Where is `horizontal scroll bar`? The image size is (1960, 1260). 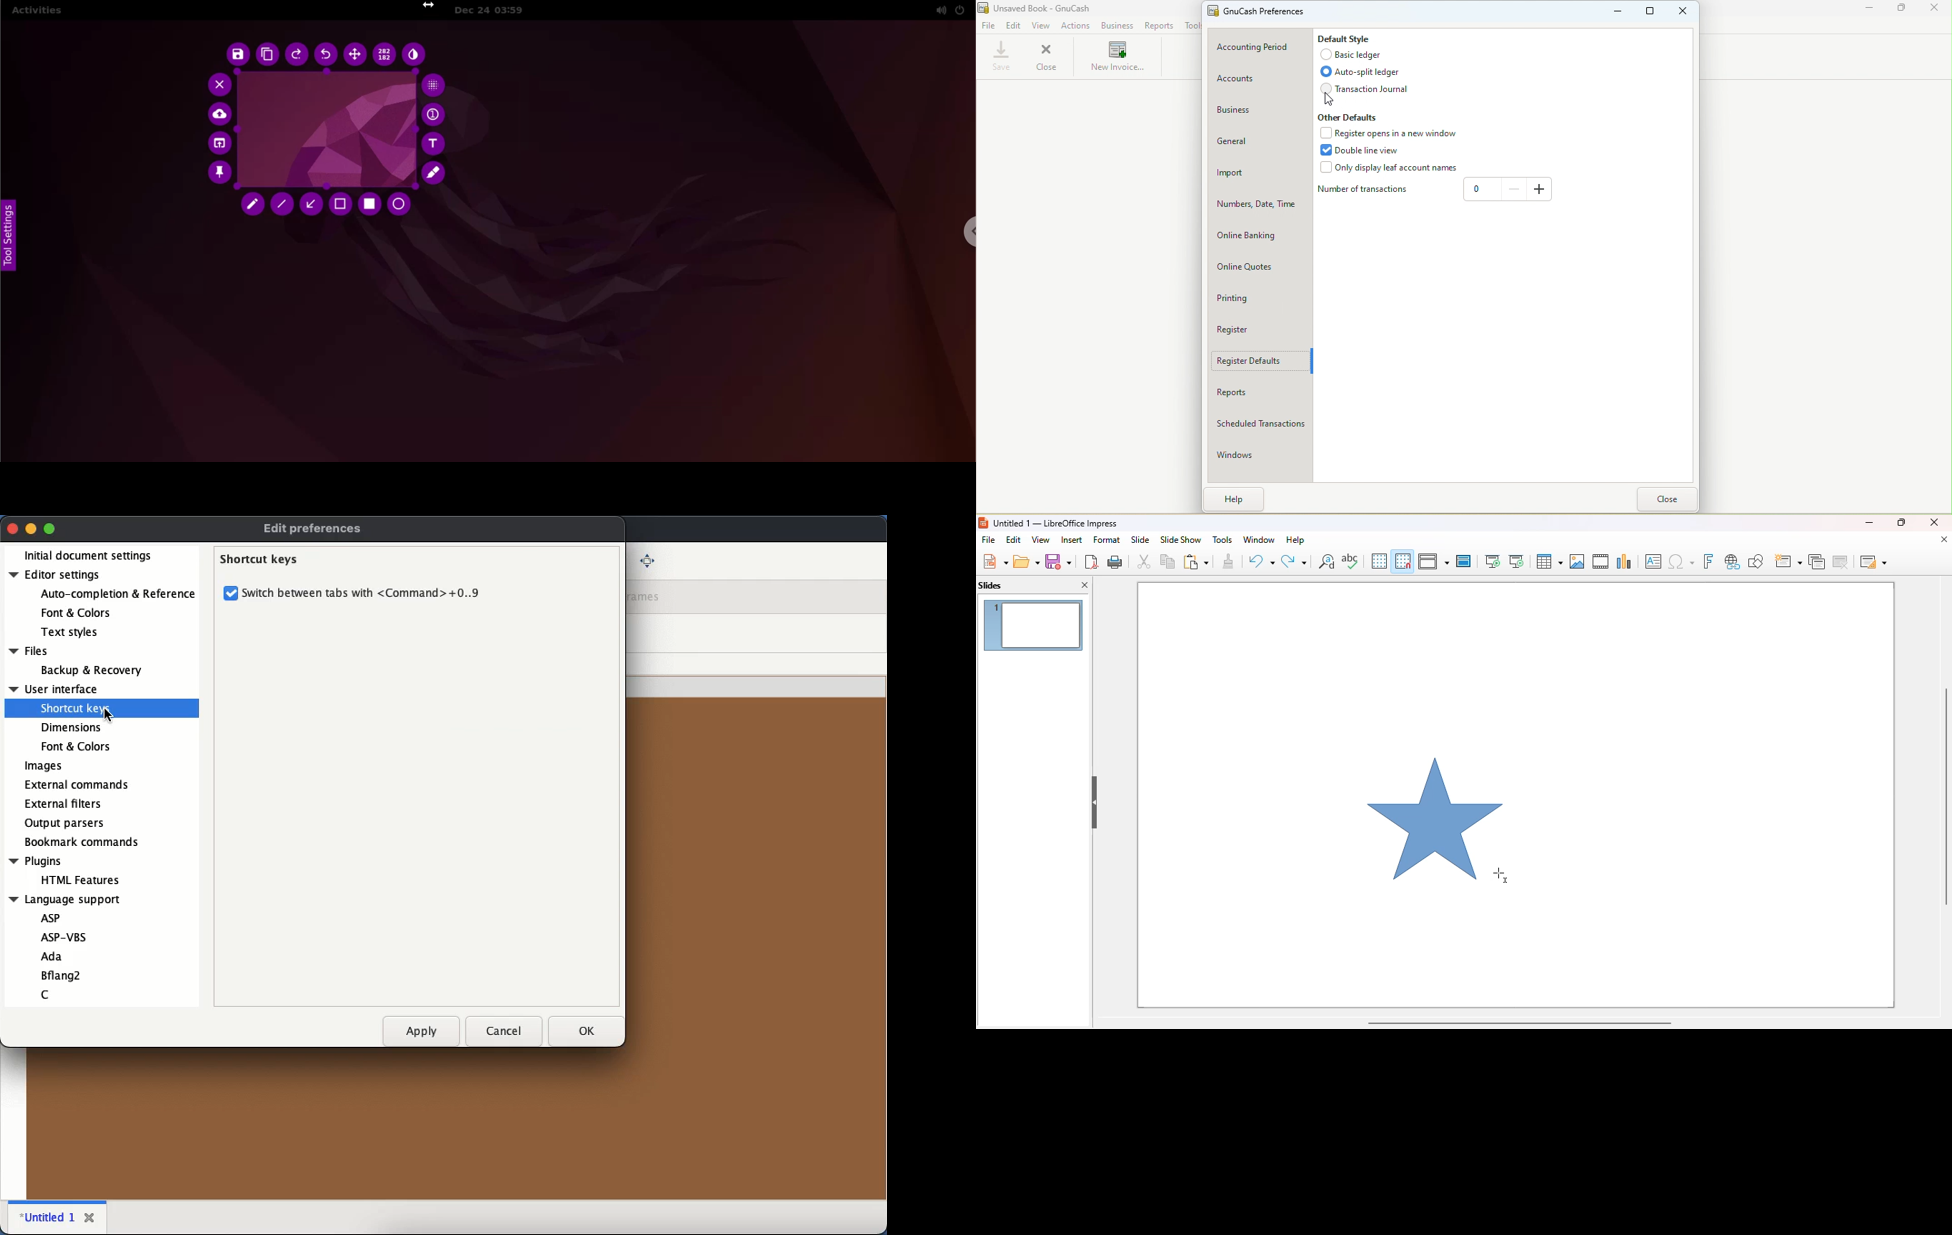 horizontal scroll bar is located at coordinates (1518, 1022).